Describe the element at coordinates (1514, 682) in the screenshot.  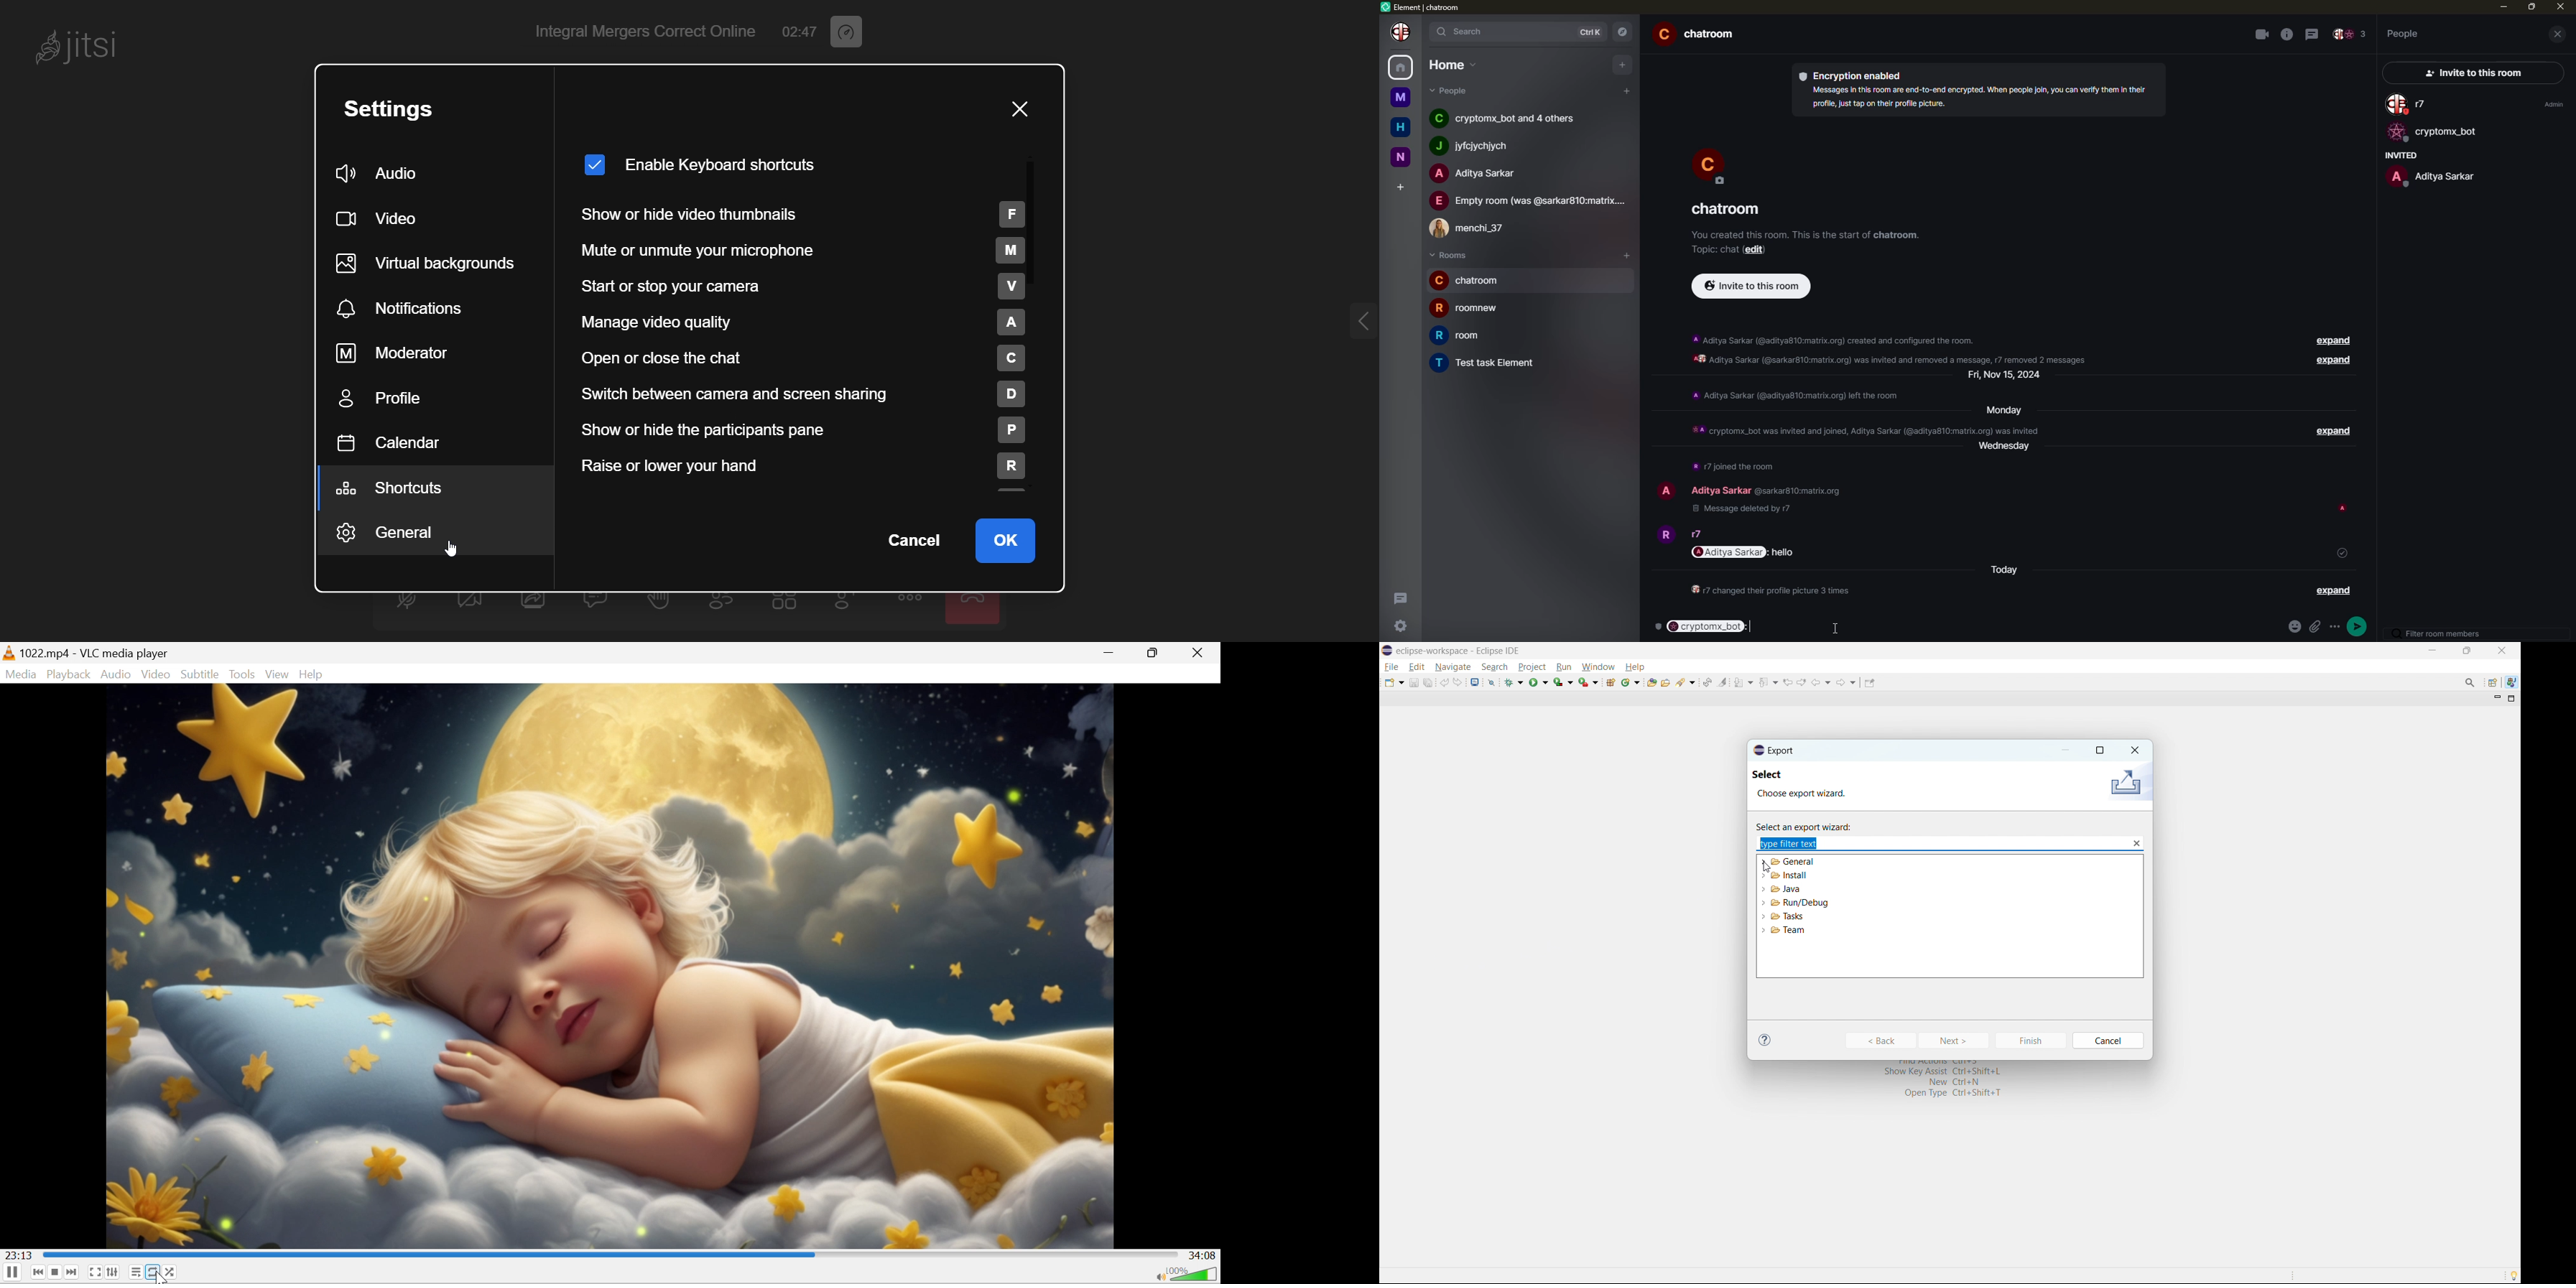
I see `debug` at that location.